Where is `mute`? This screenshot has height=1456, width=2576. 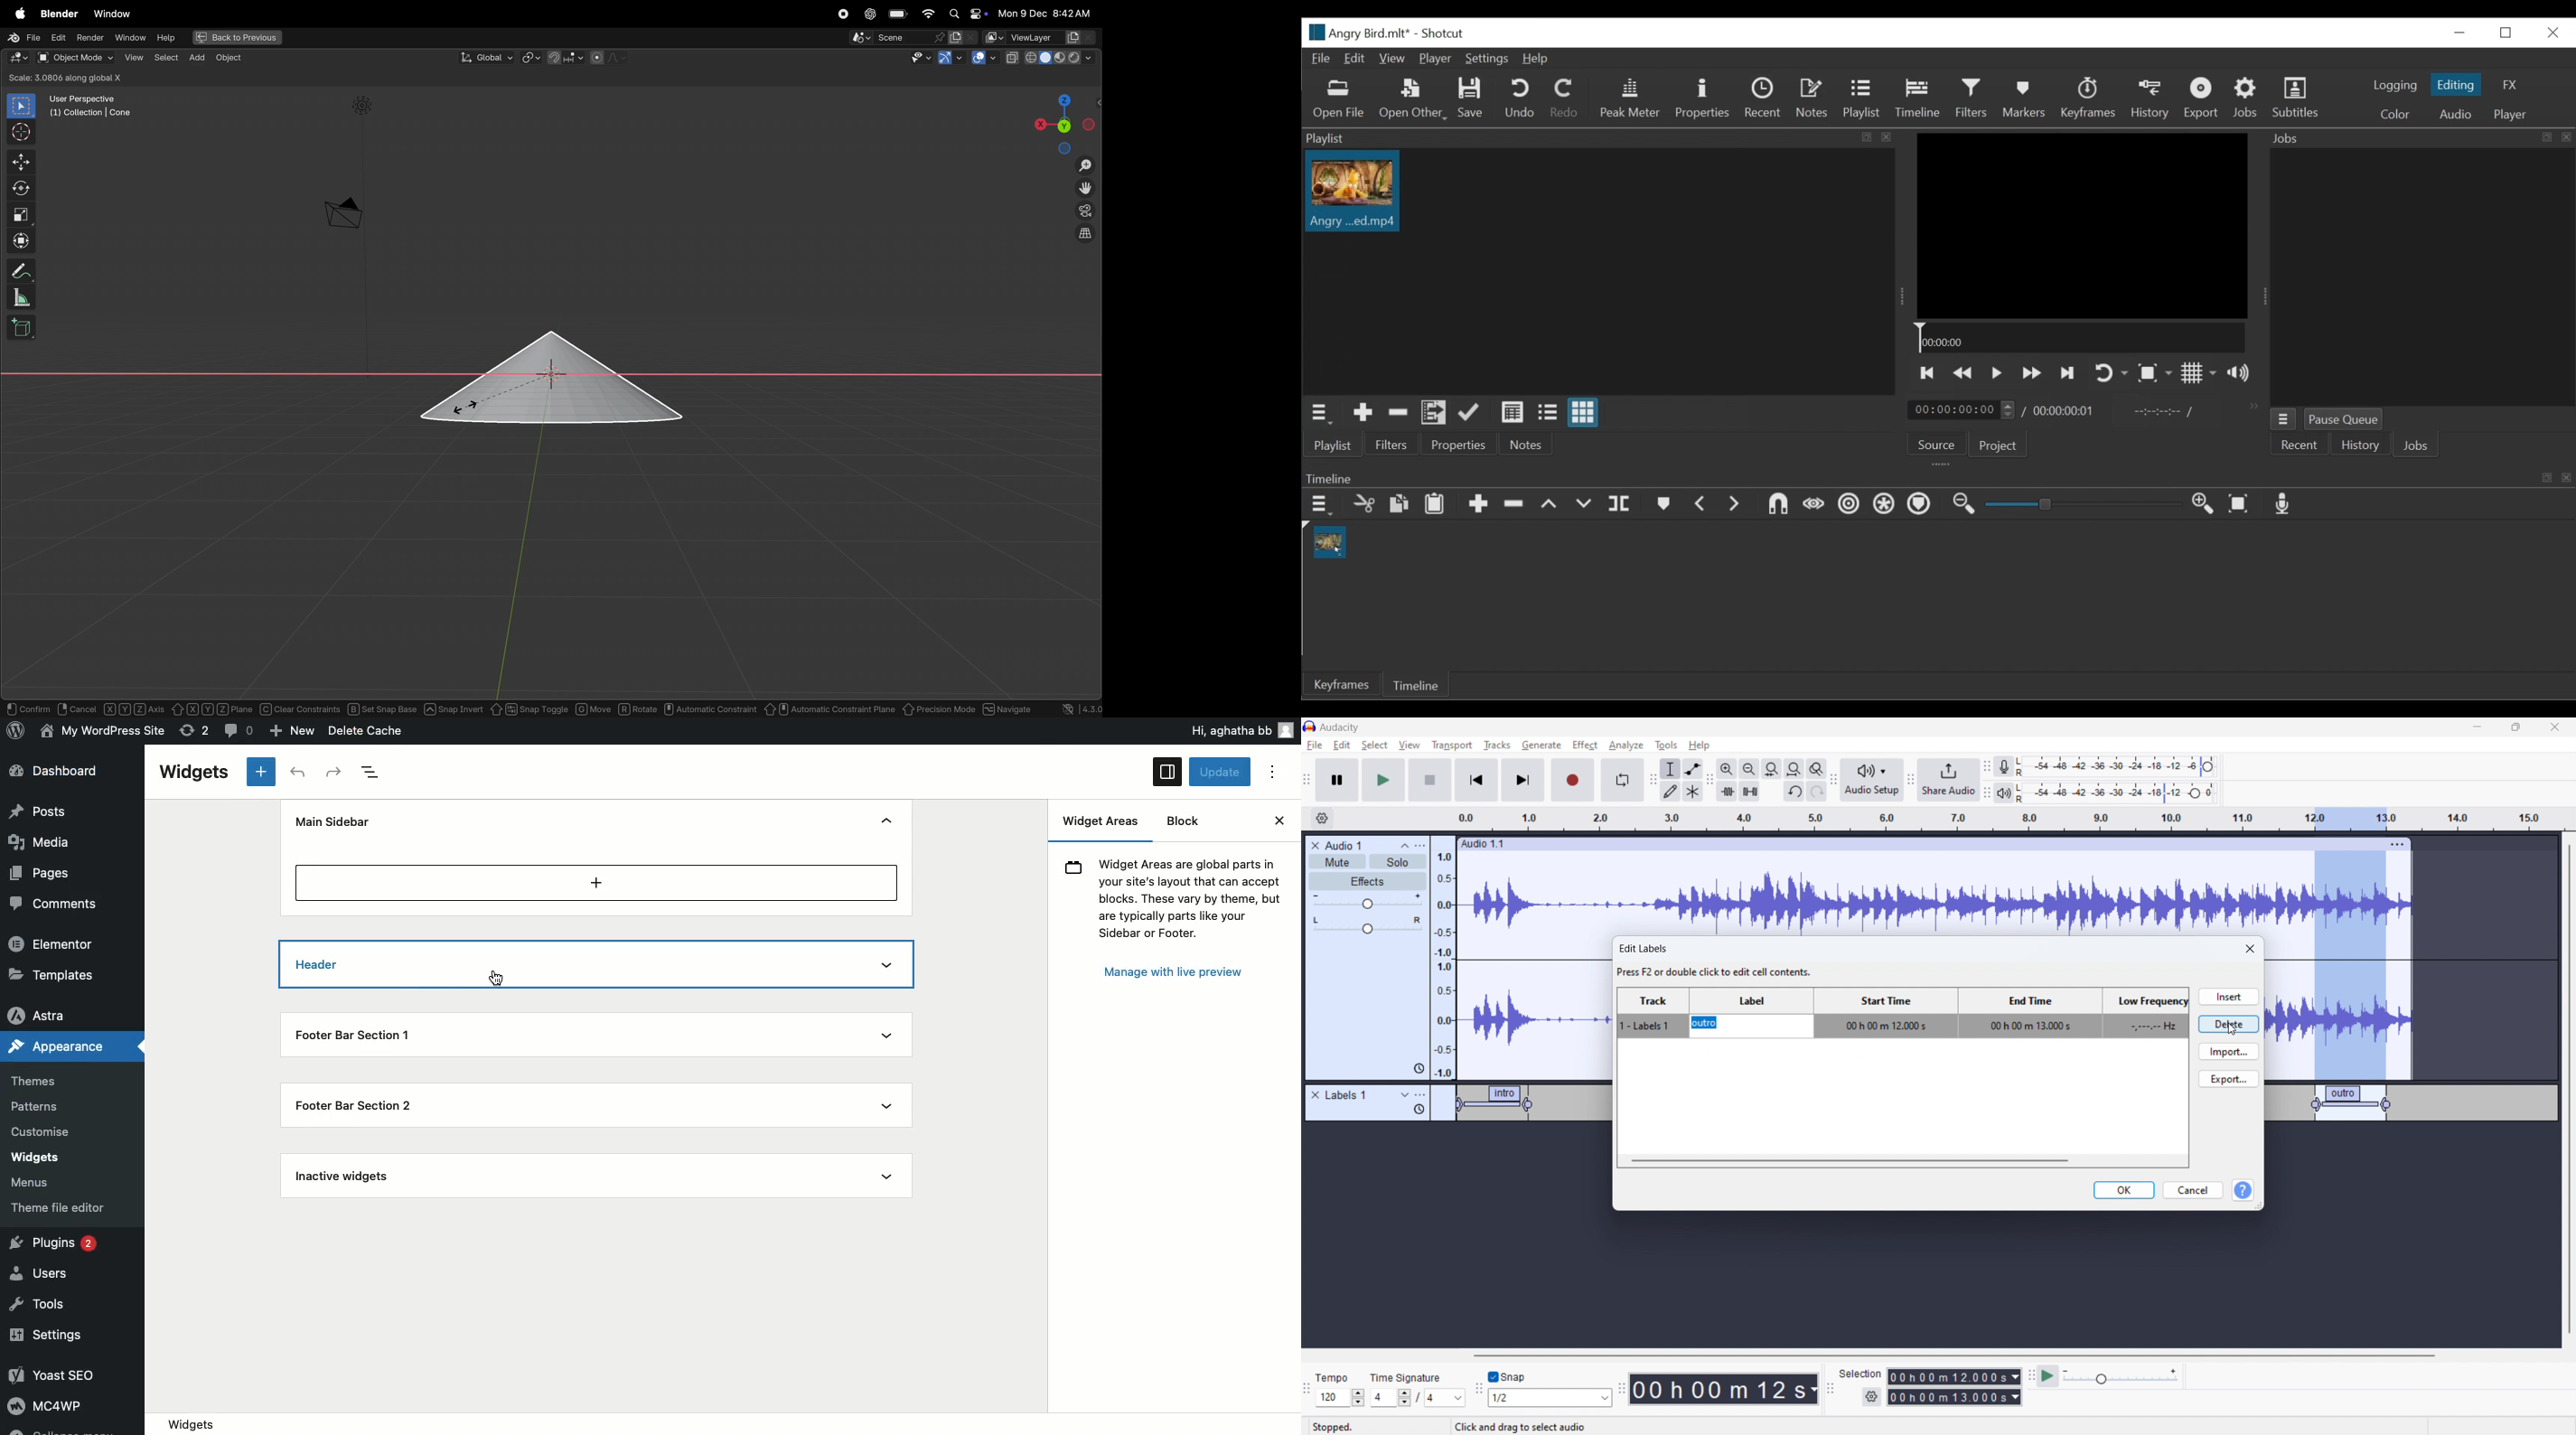 mute is located at coordinates (1337, 862).